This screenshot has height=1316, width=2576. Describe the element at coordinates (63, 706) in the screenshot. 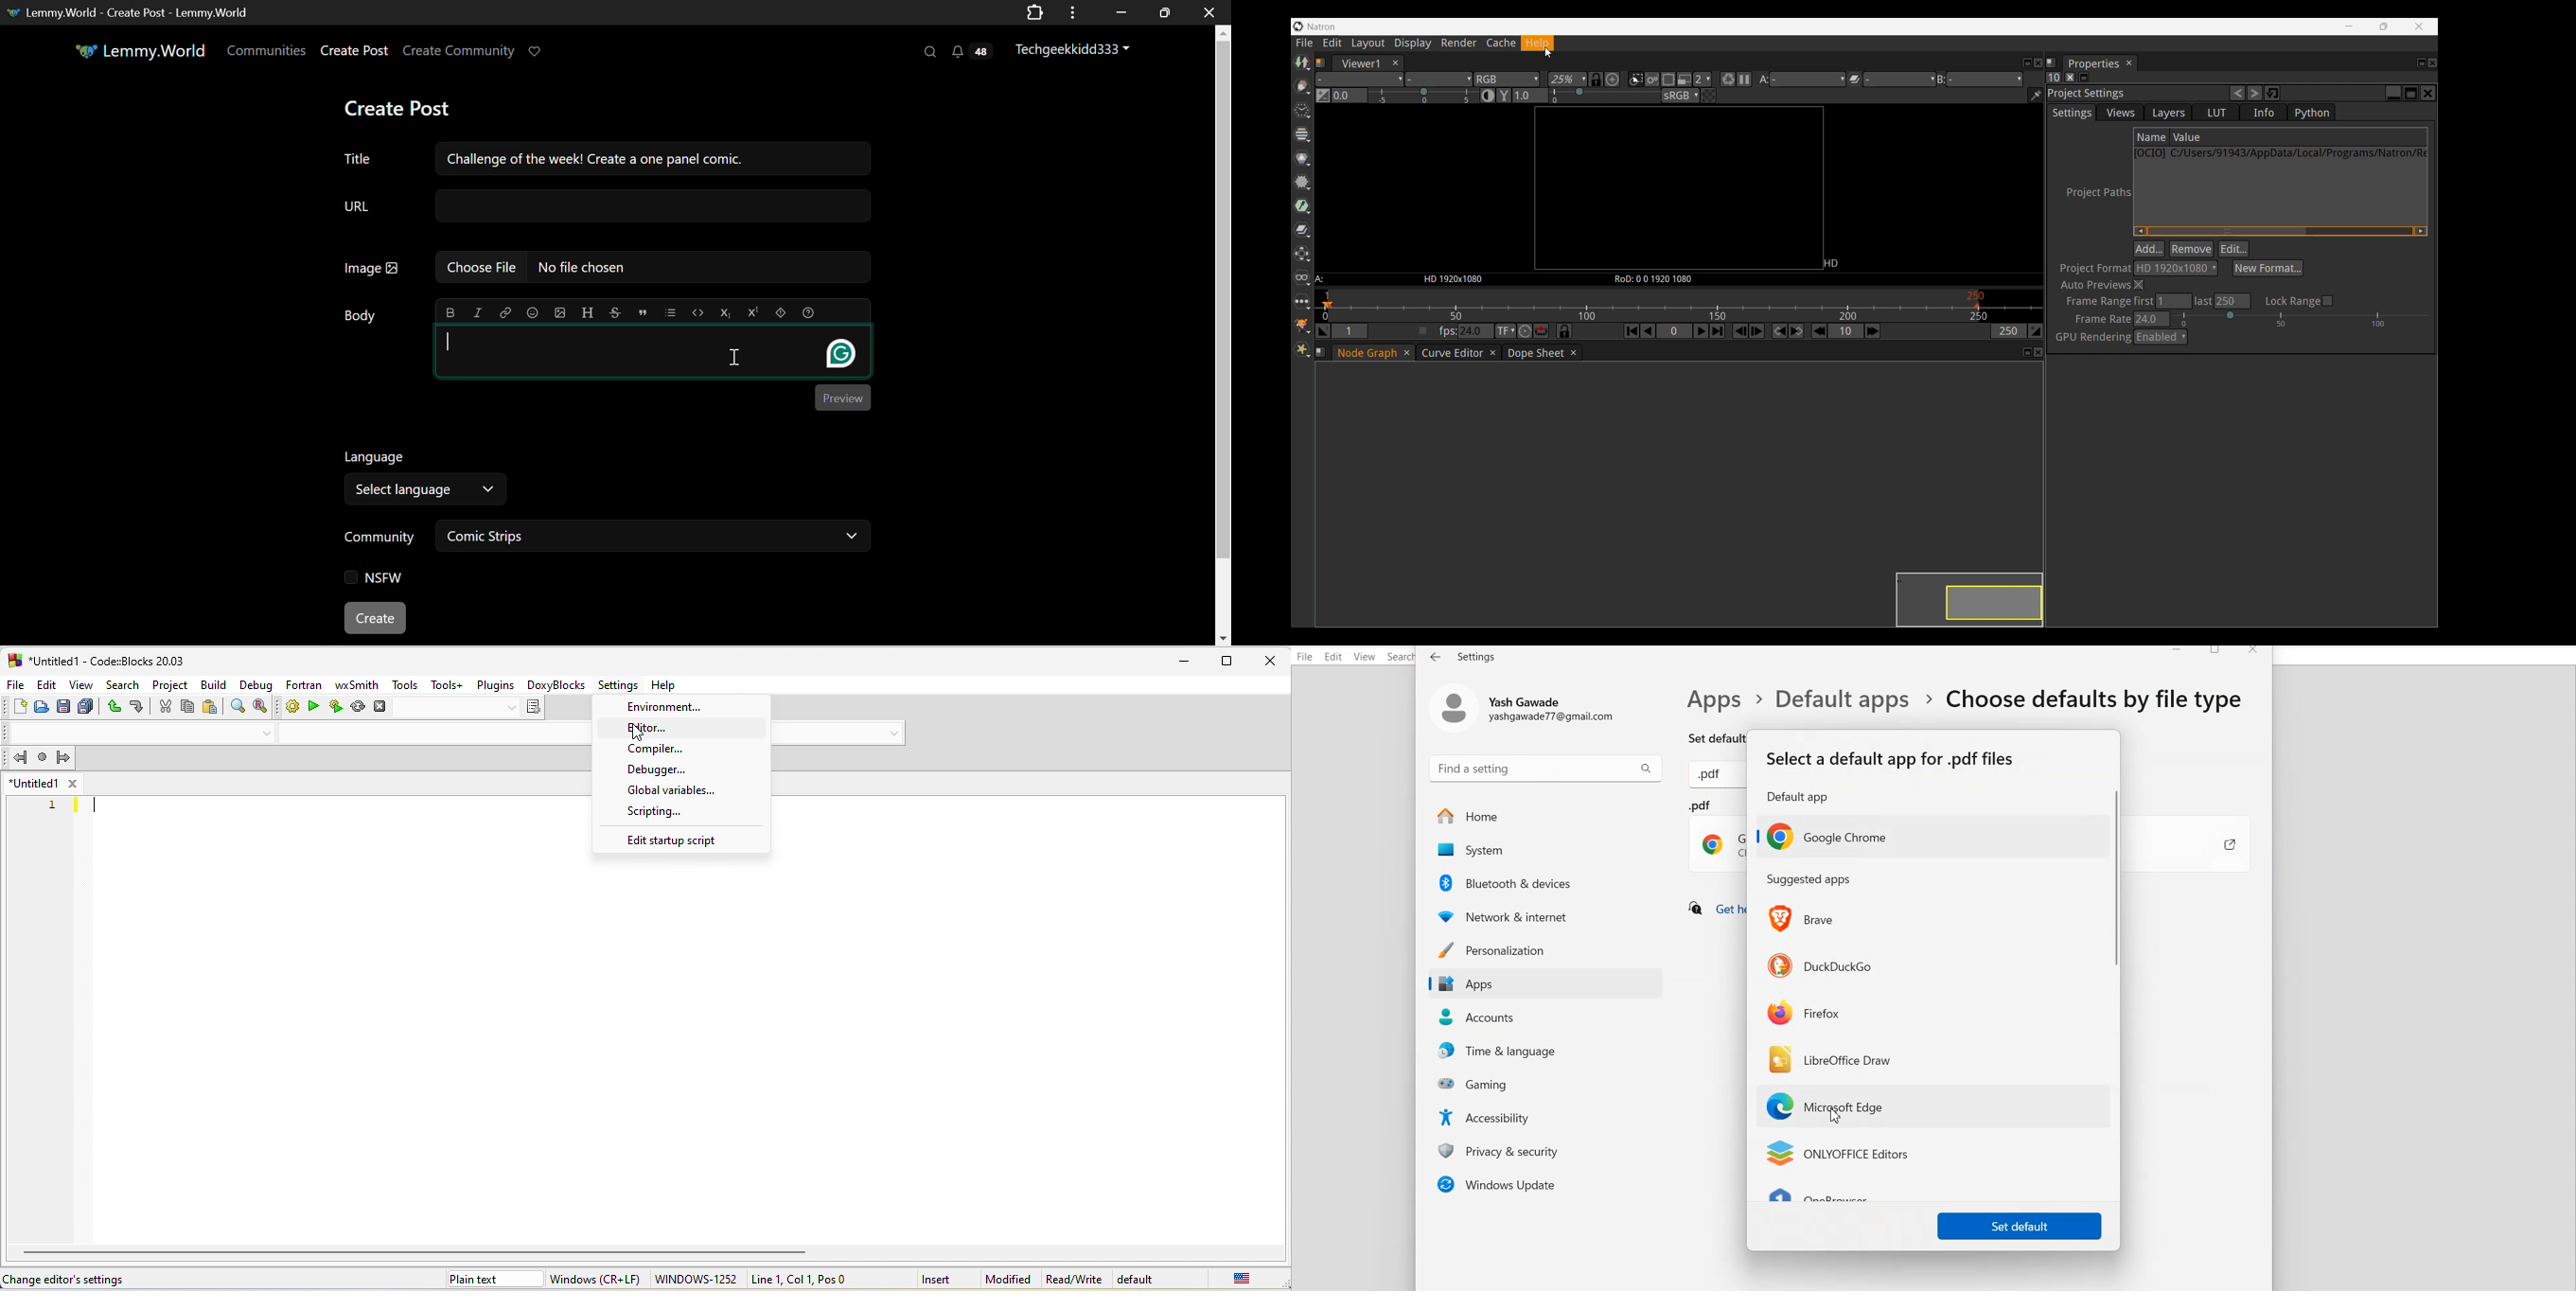

I see `save` at that location.